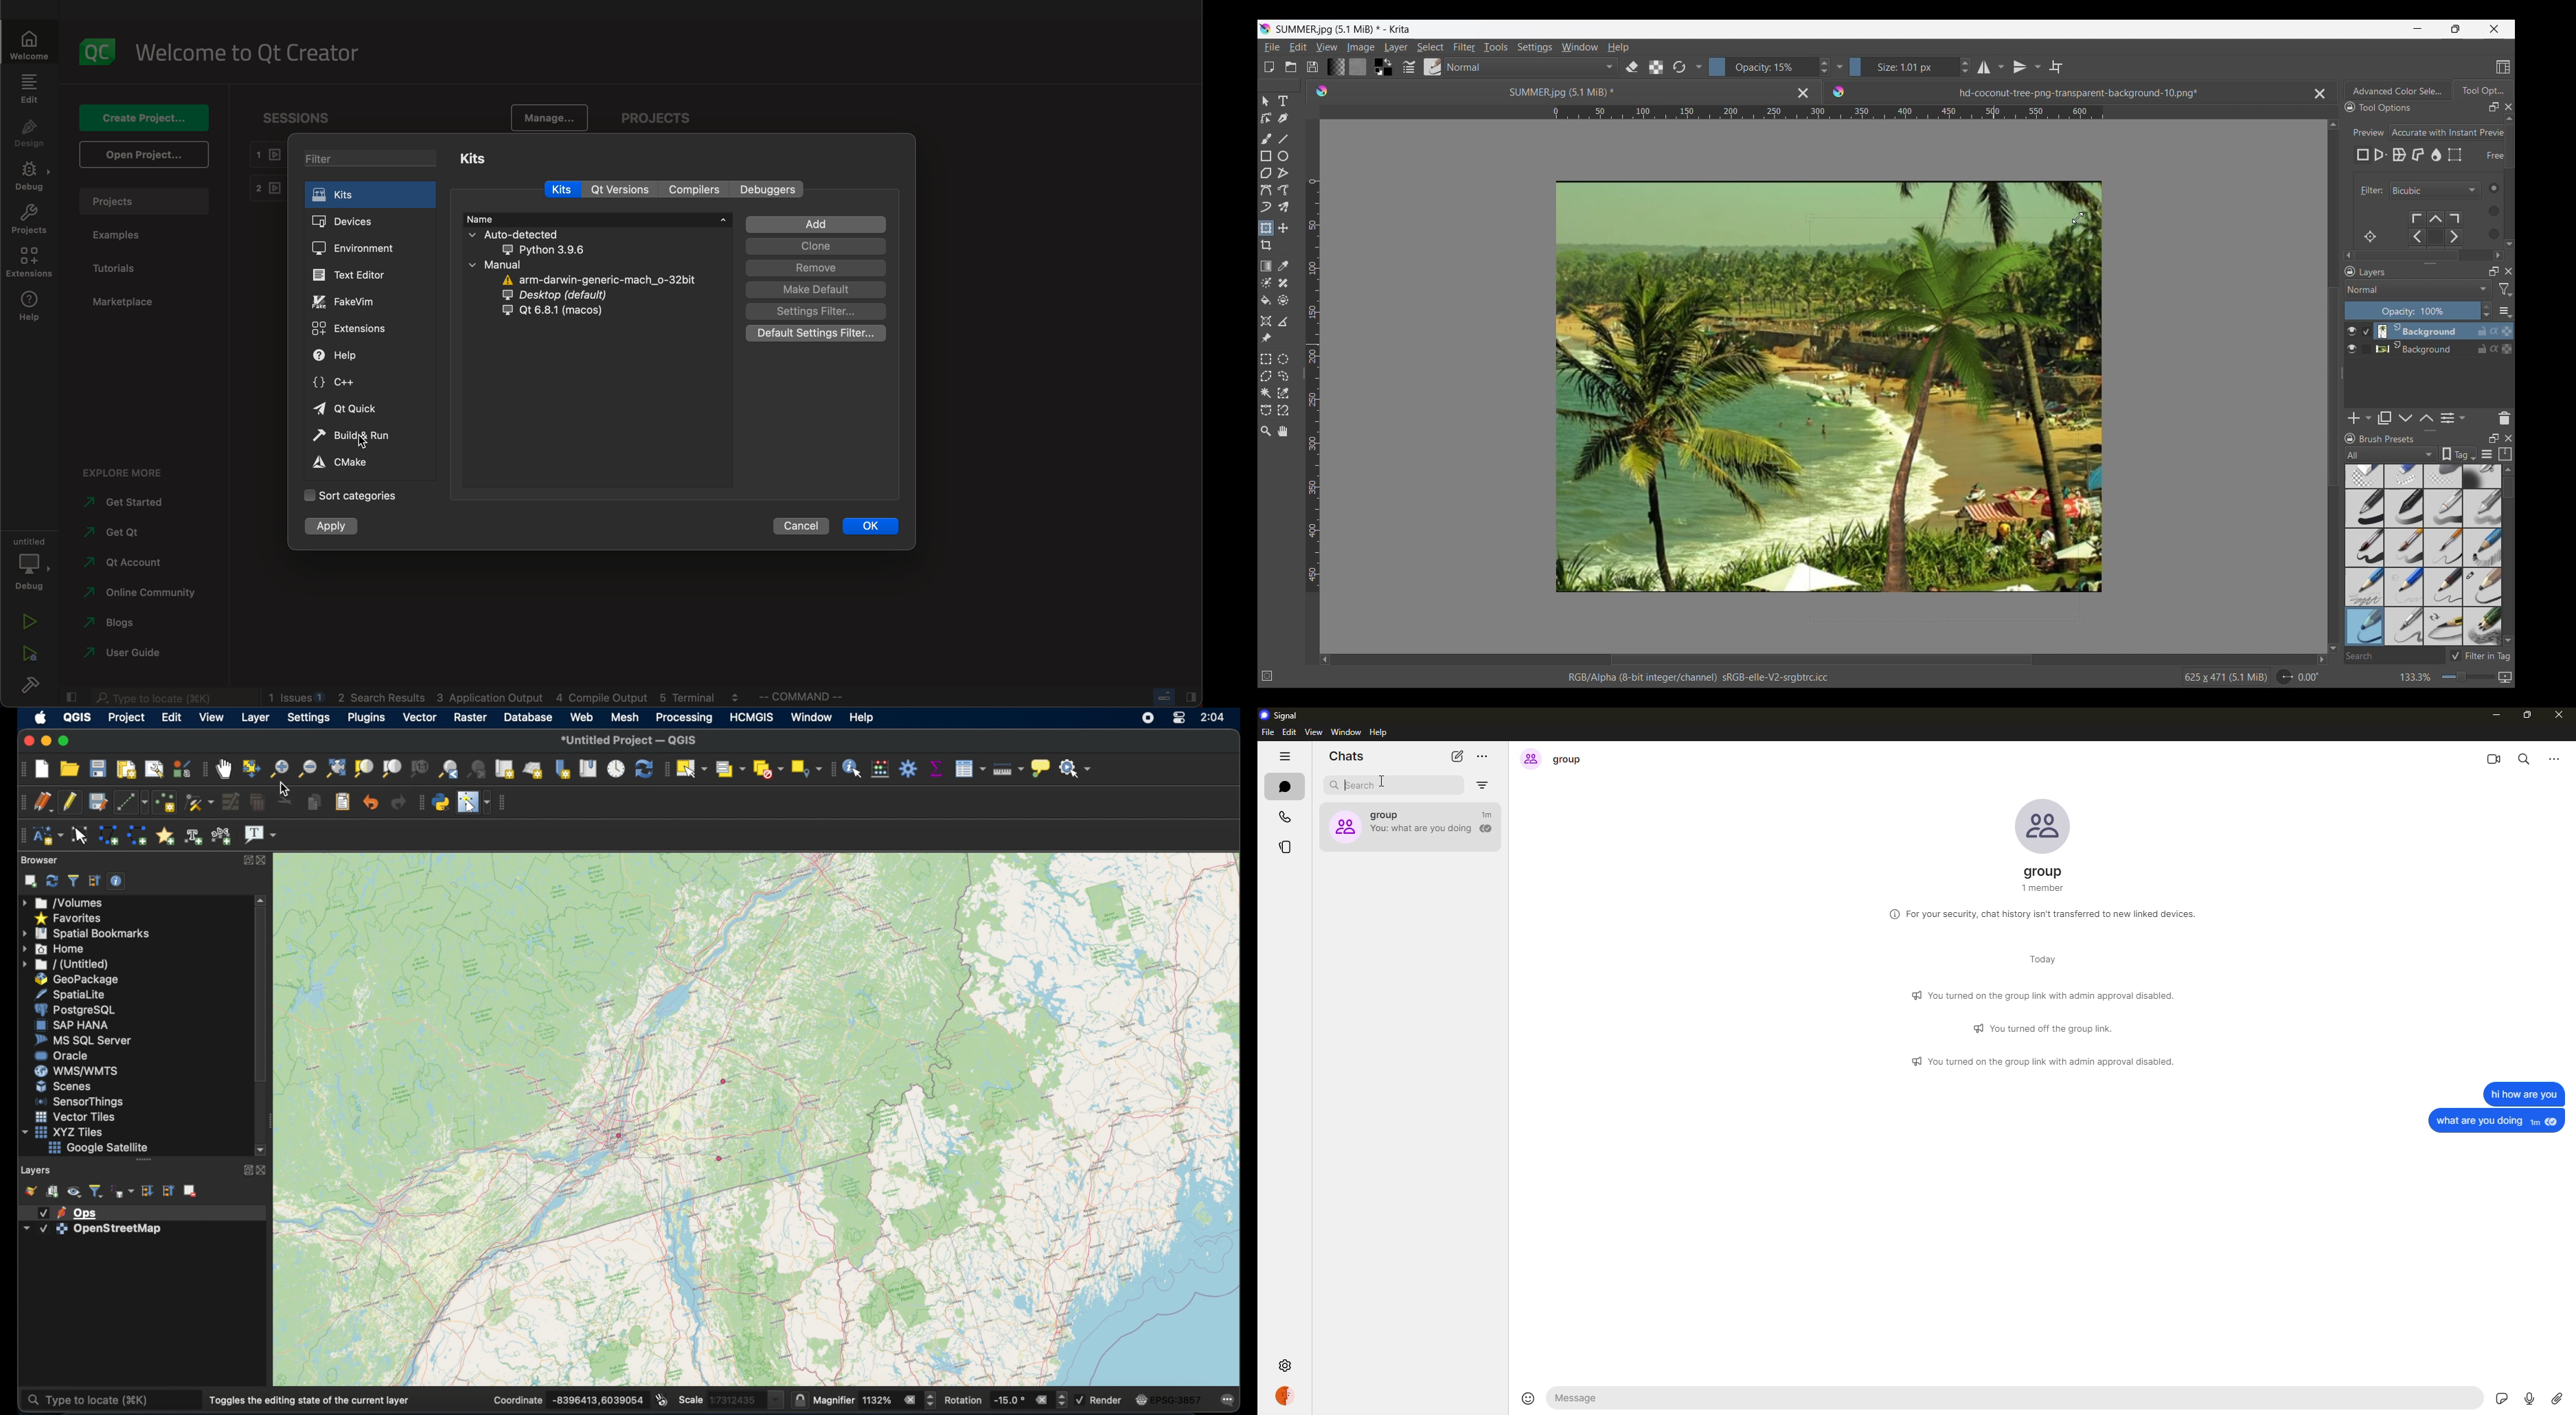 This screenshot has height=1428, width=2576. I want to click on Crop tool, so click(1266, 246).